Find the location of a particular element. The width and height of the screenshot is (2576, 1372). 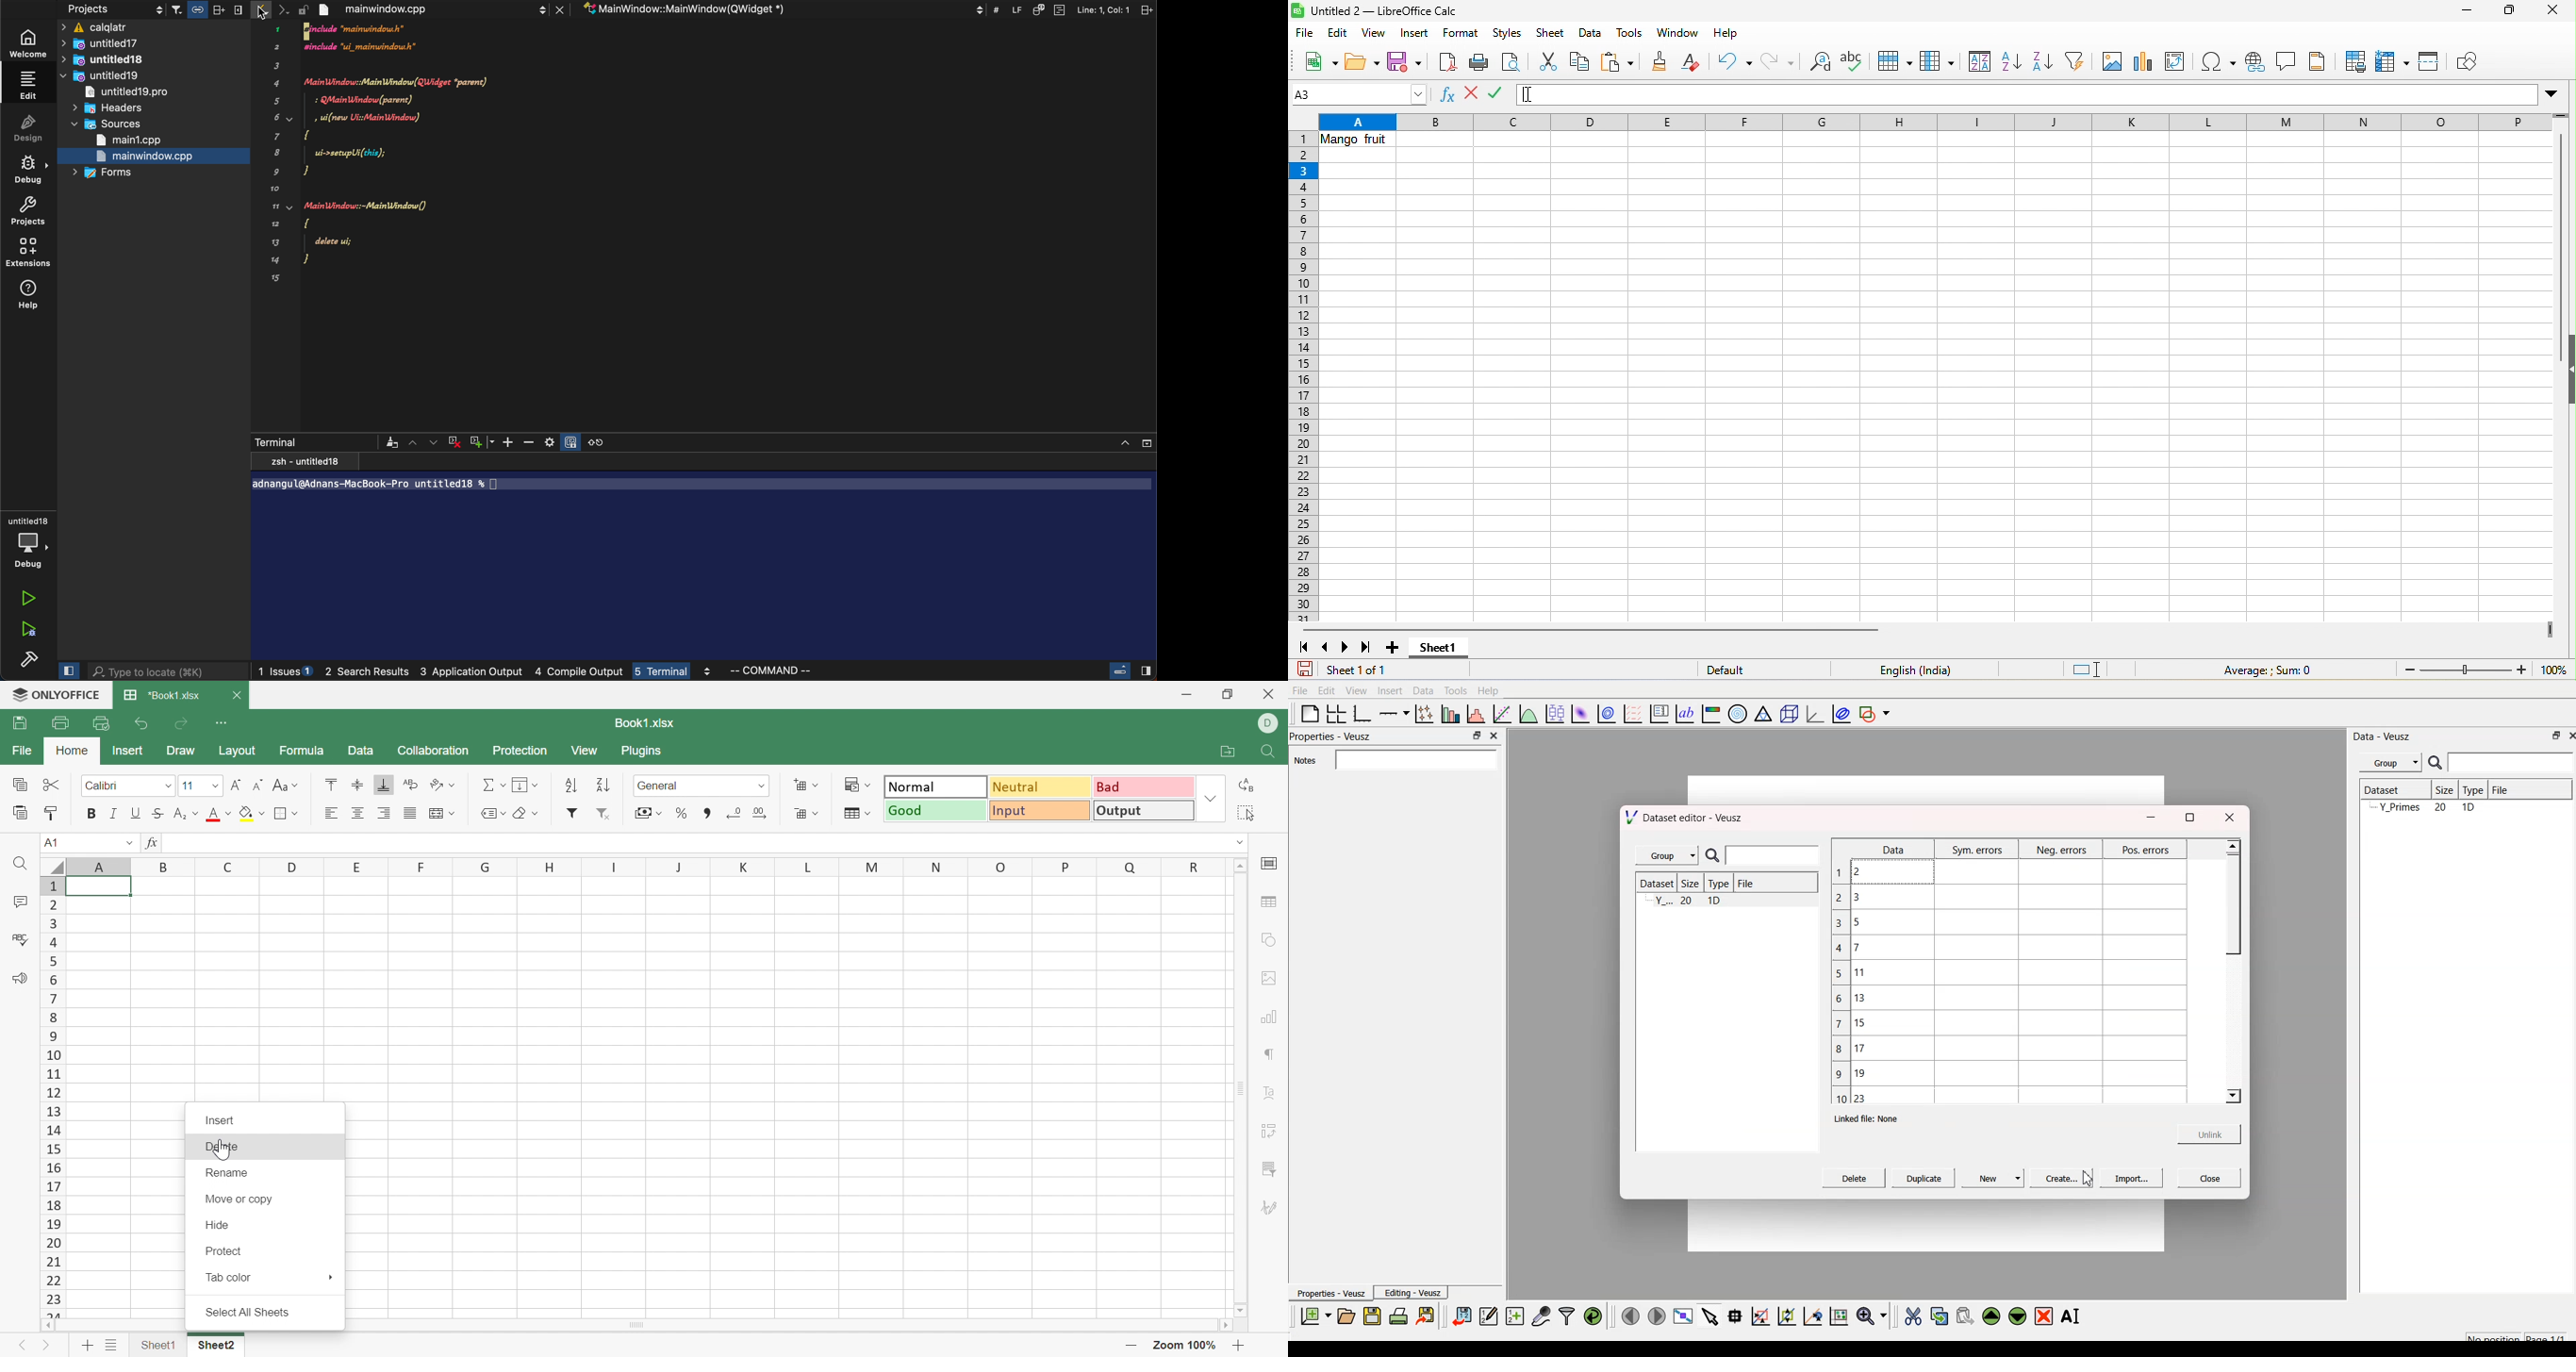

Merge and center is located at coordinates (438, 813).